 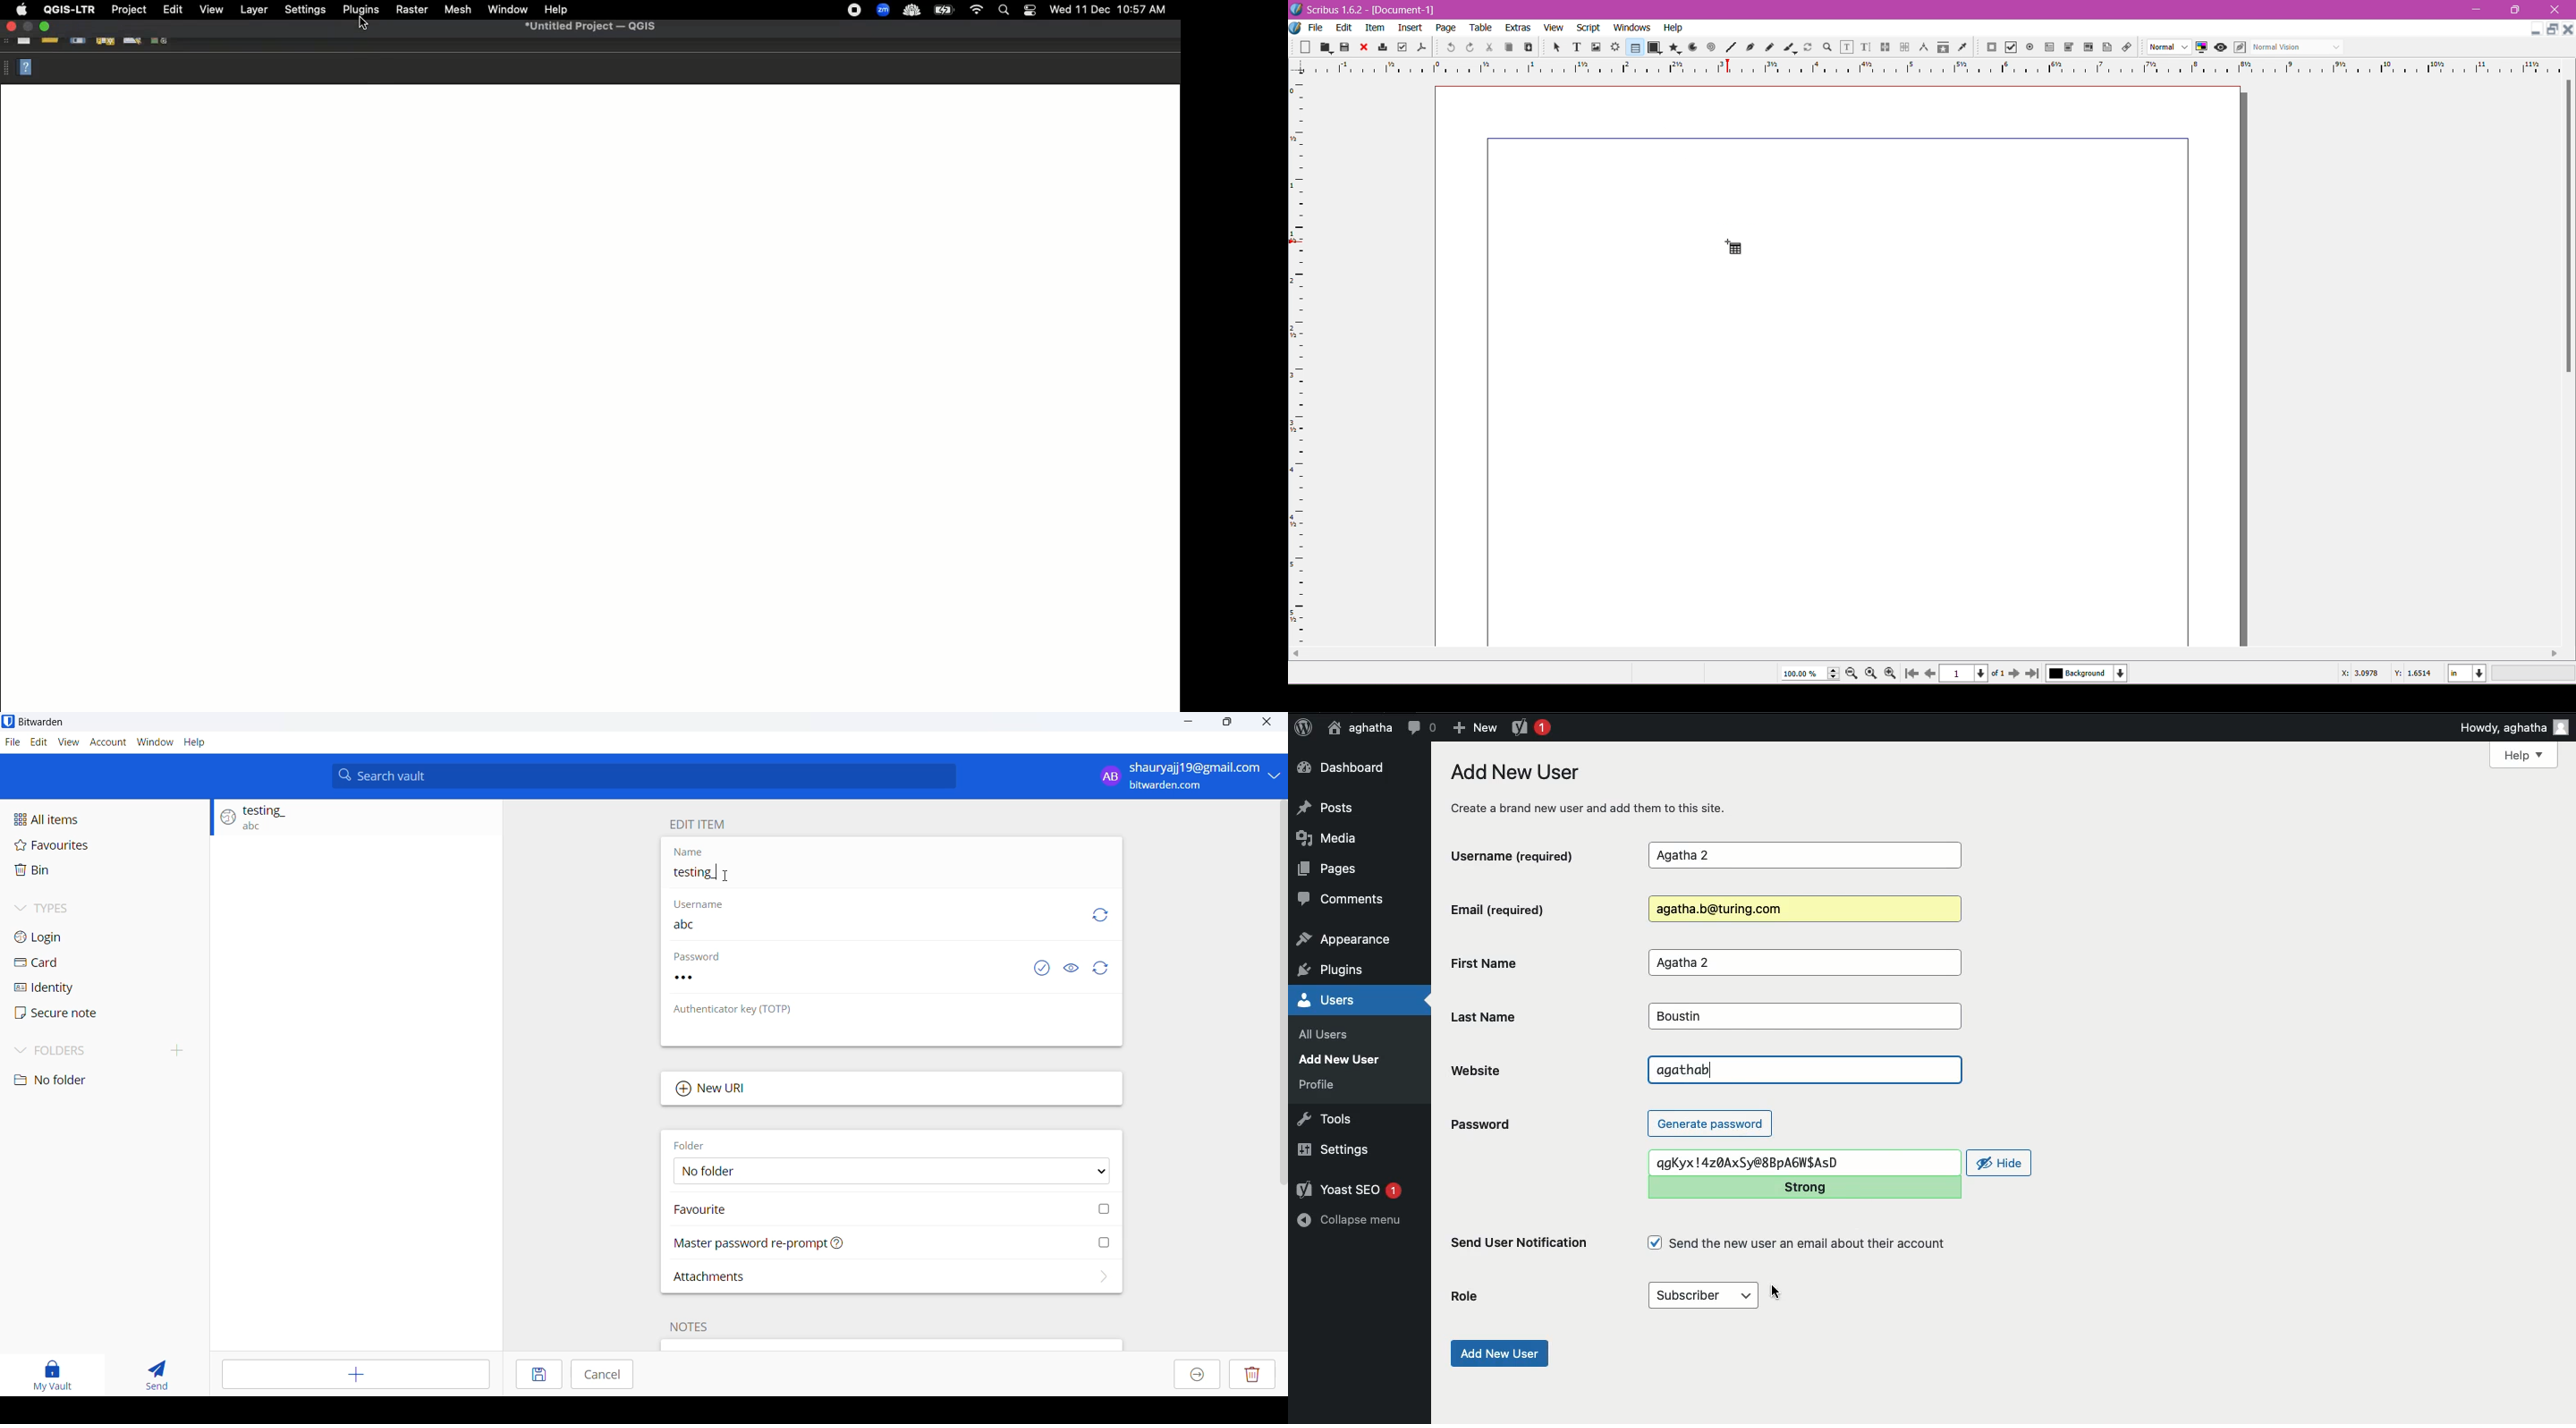 I want to click on Dashboard, so click(x=1346, y=768).